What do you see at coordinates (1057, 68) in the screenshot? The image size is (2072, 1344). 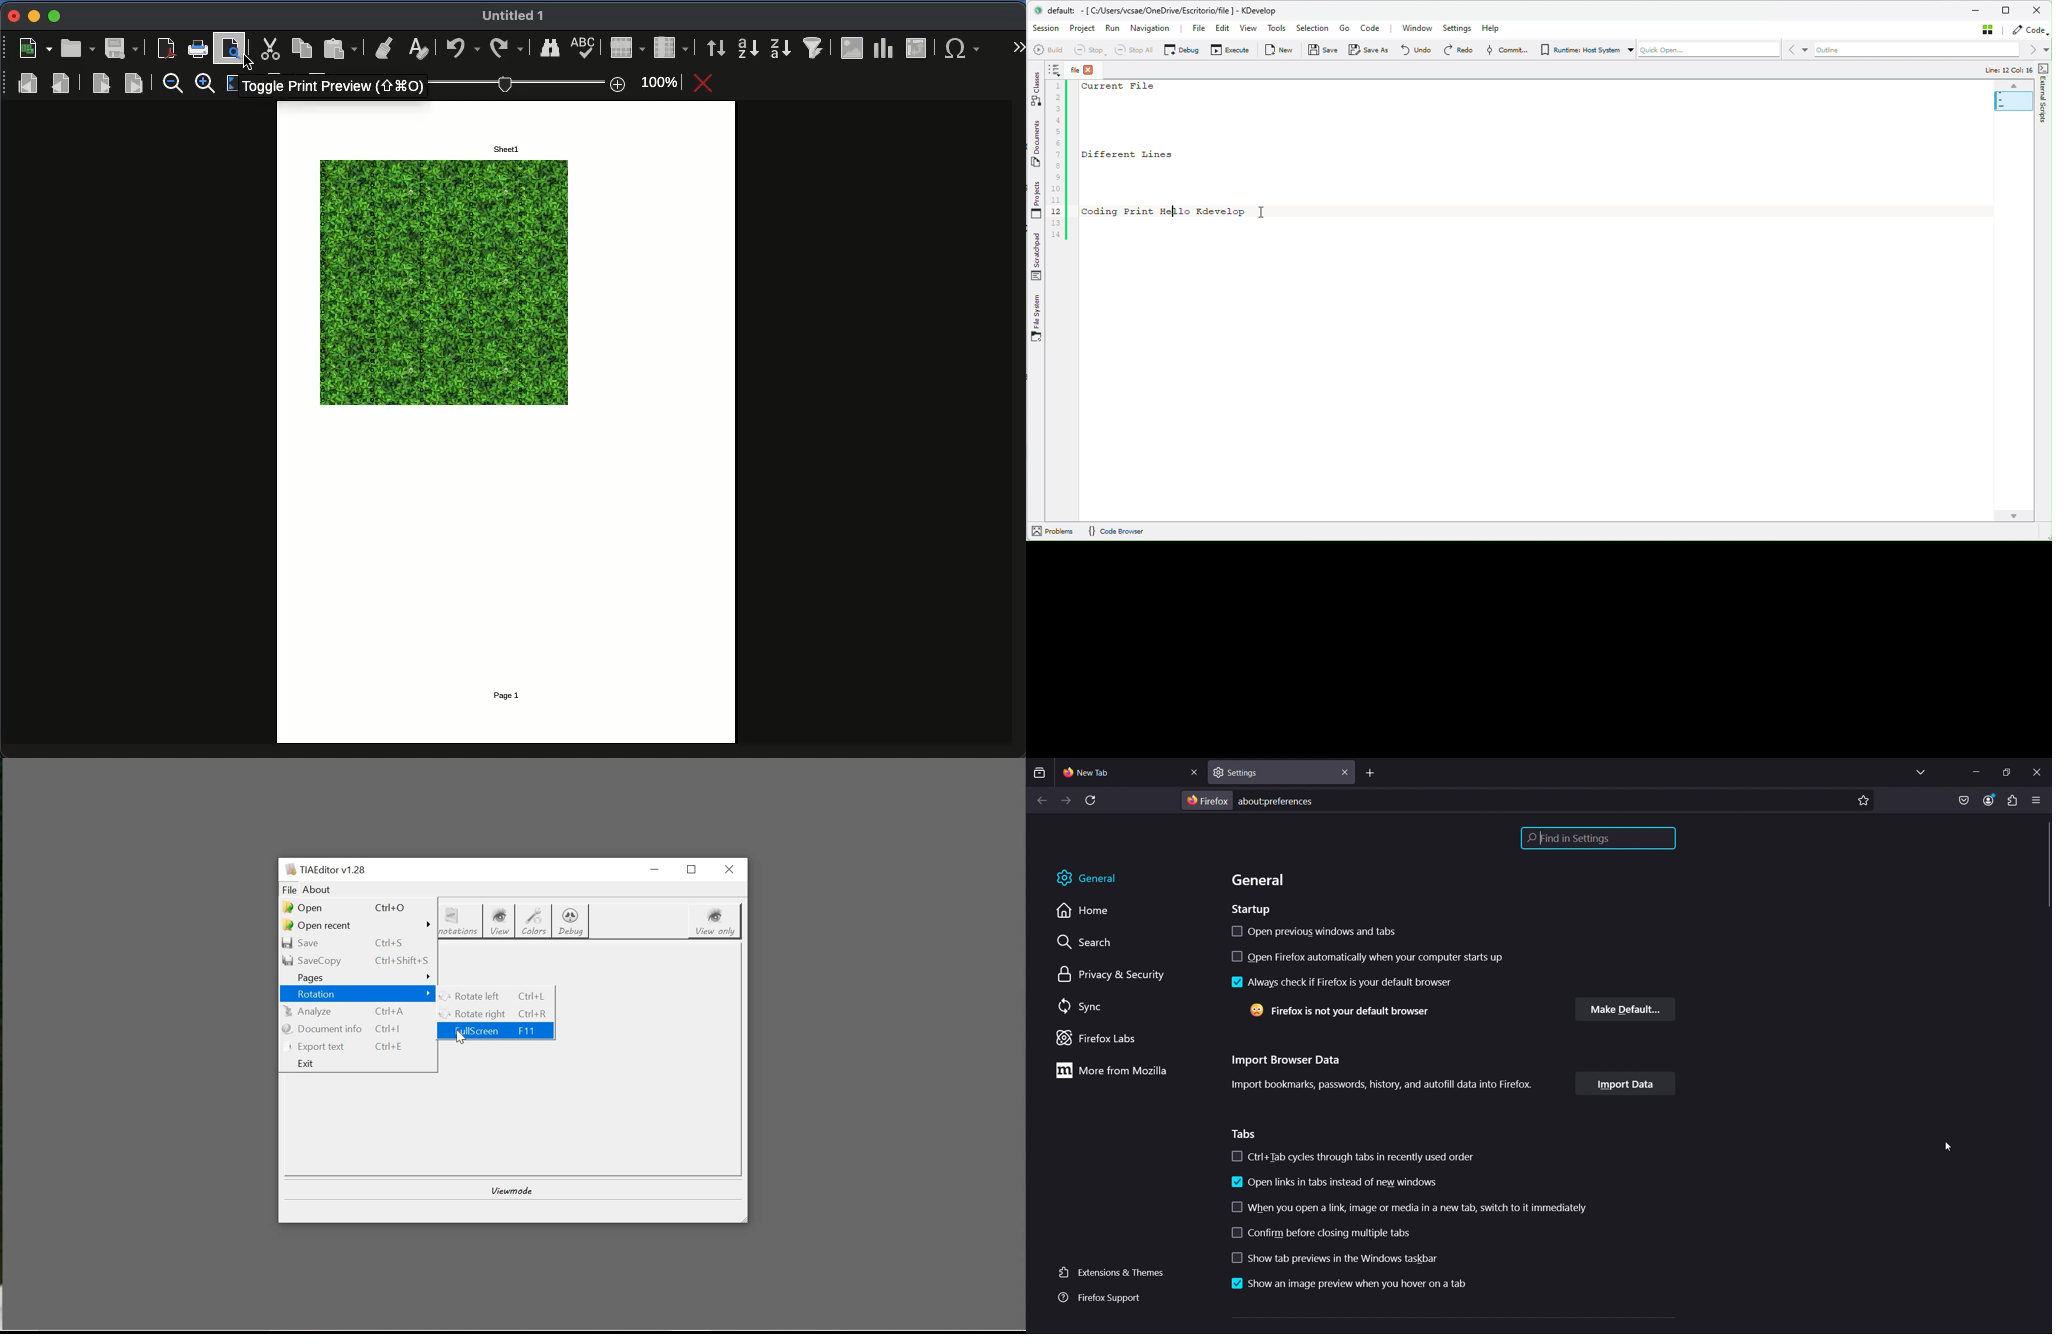 I see `Notes` at bounding box center [1057, 68].